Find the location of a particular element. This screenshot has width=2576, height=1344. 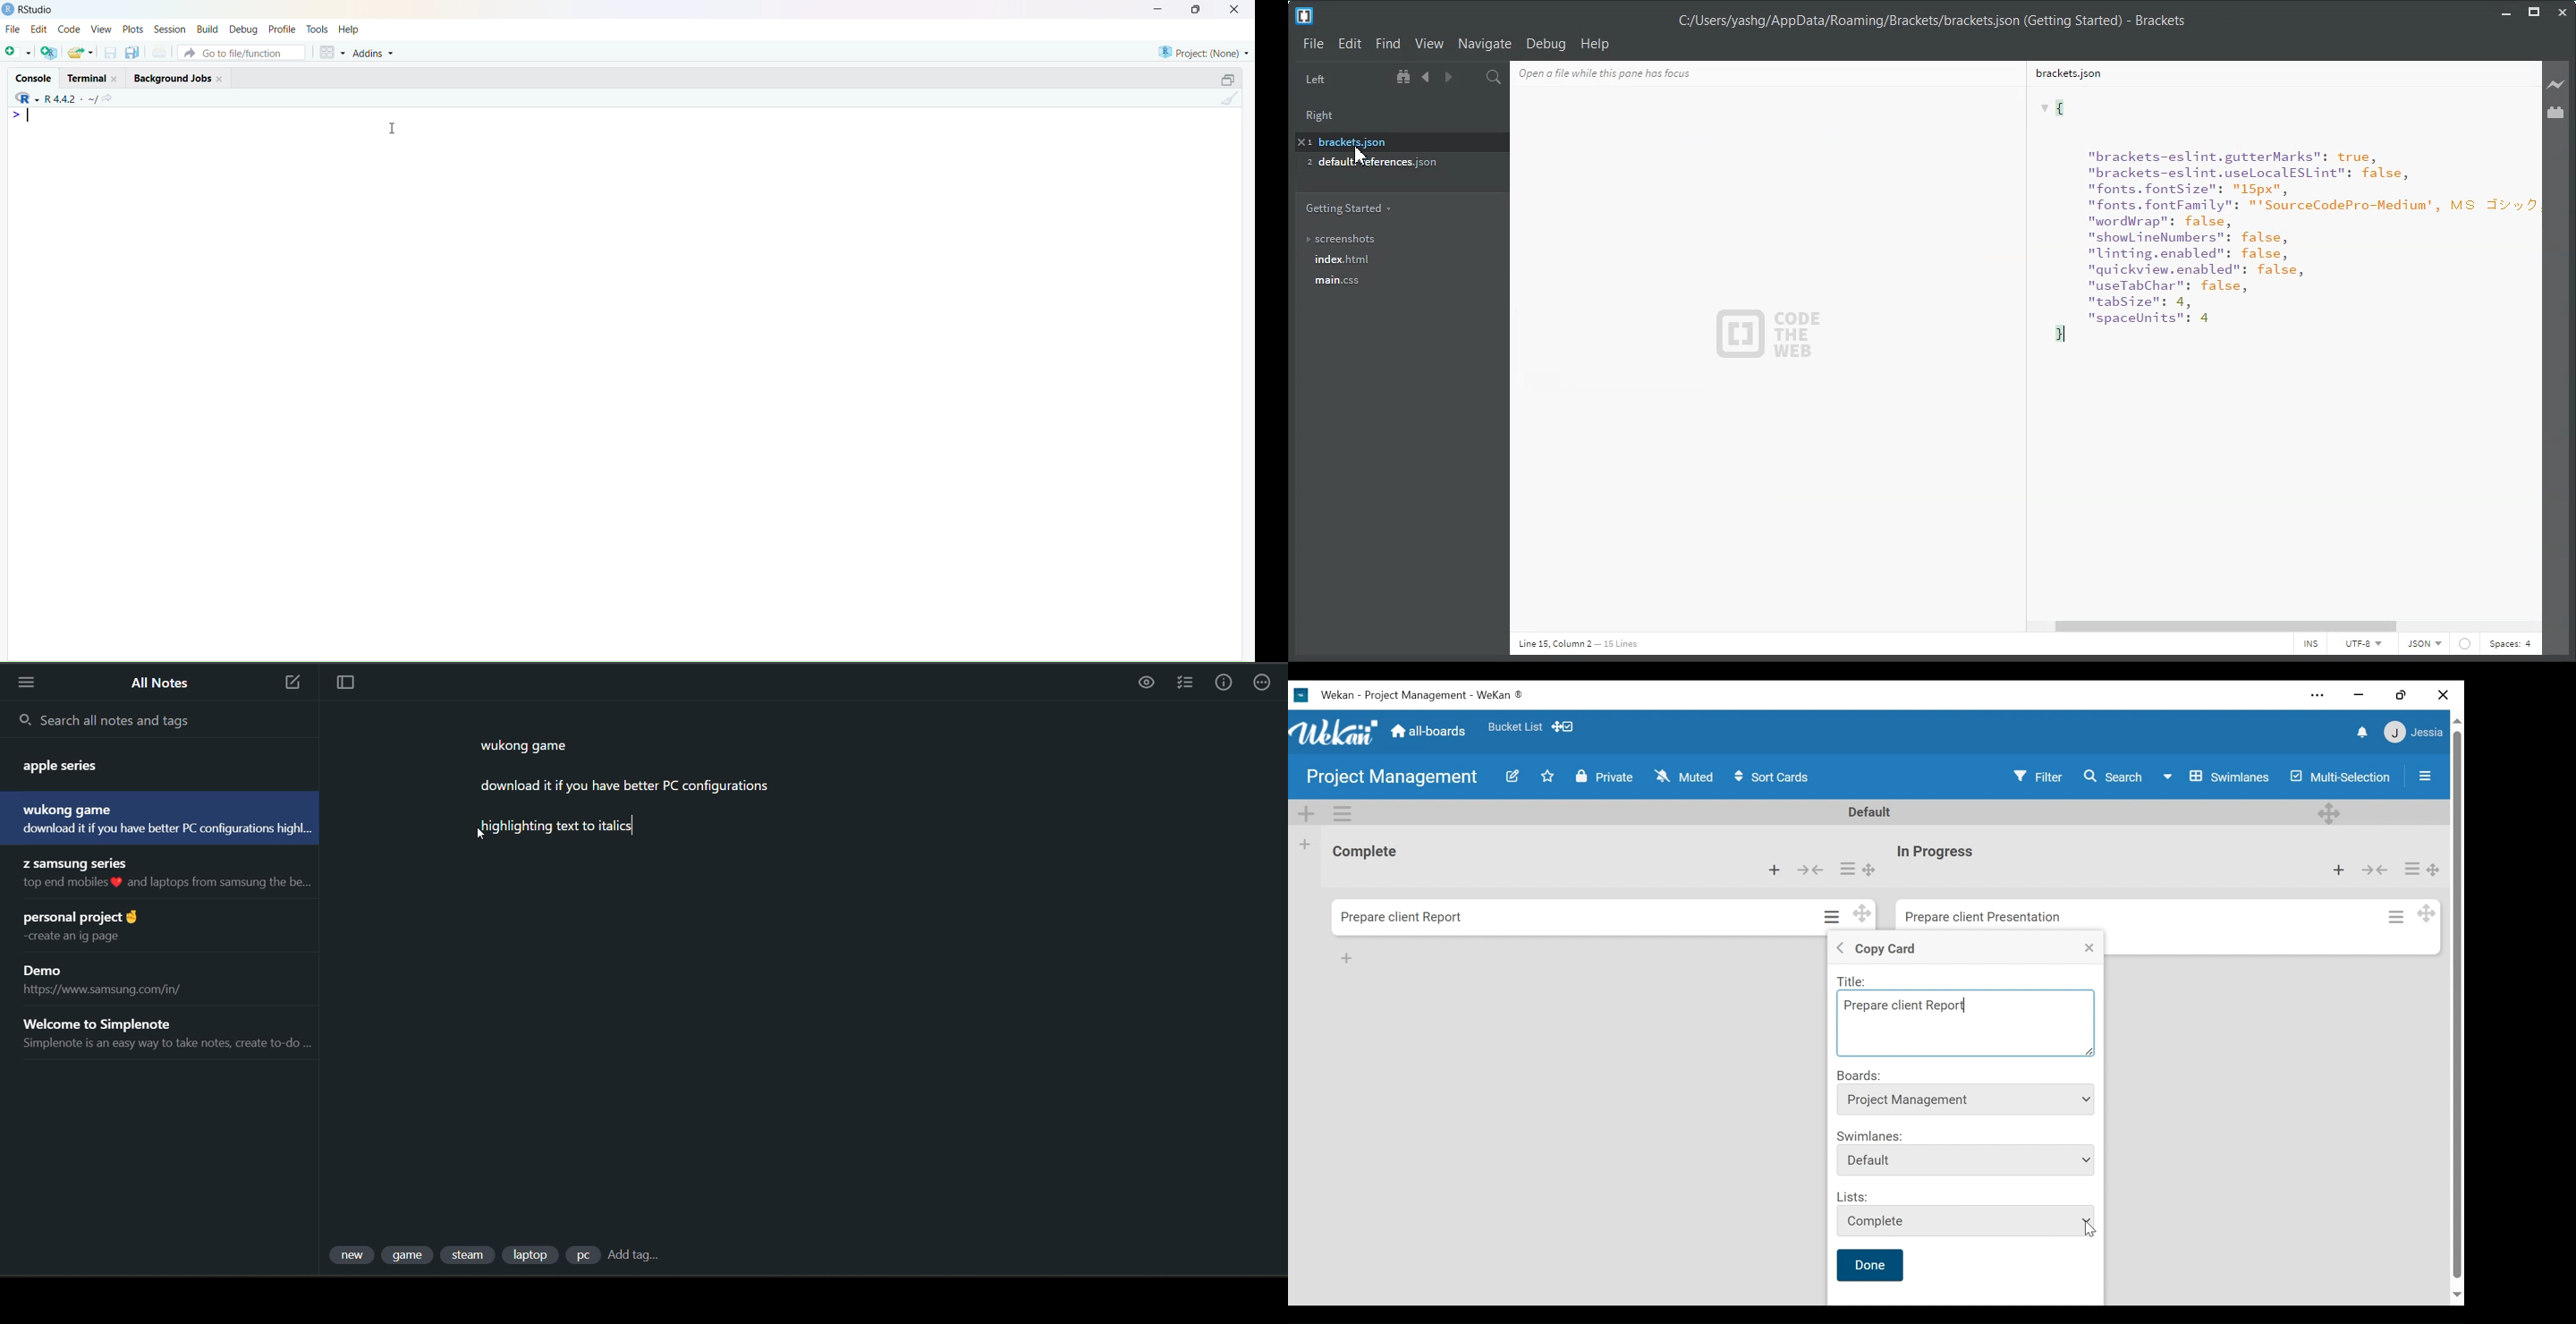

Maximize is located at coordinates (2534, 12).